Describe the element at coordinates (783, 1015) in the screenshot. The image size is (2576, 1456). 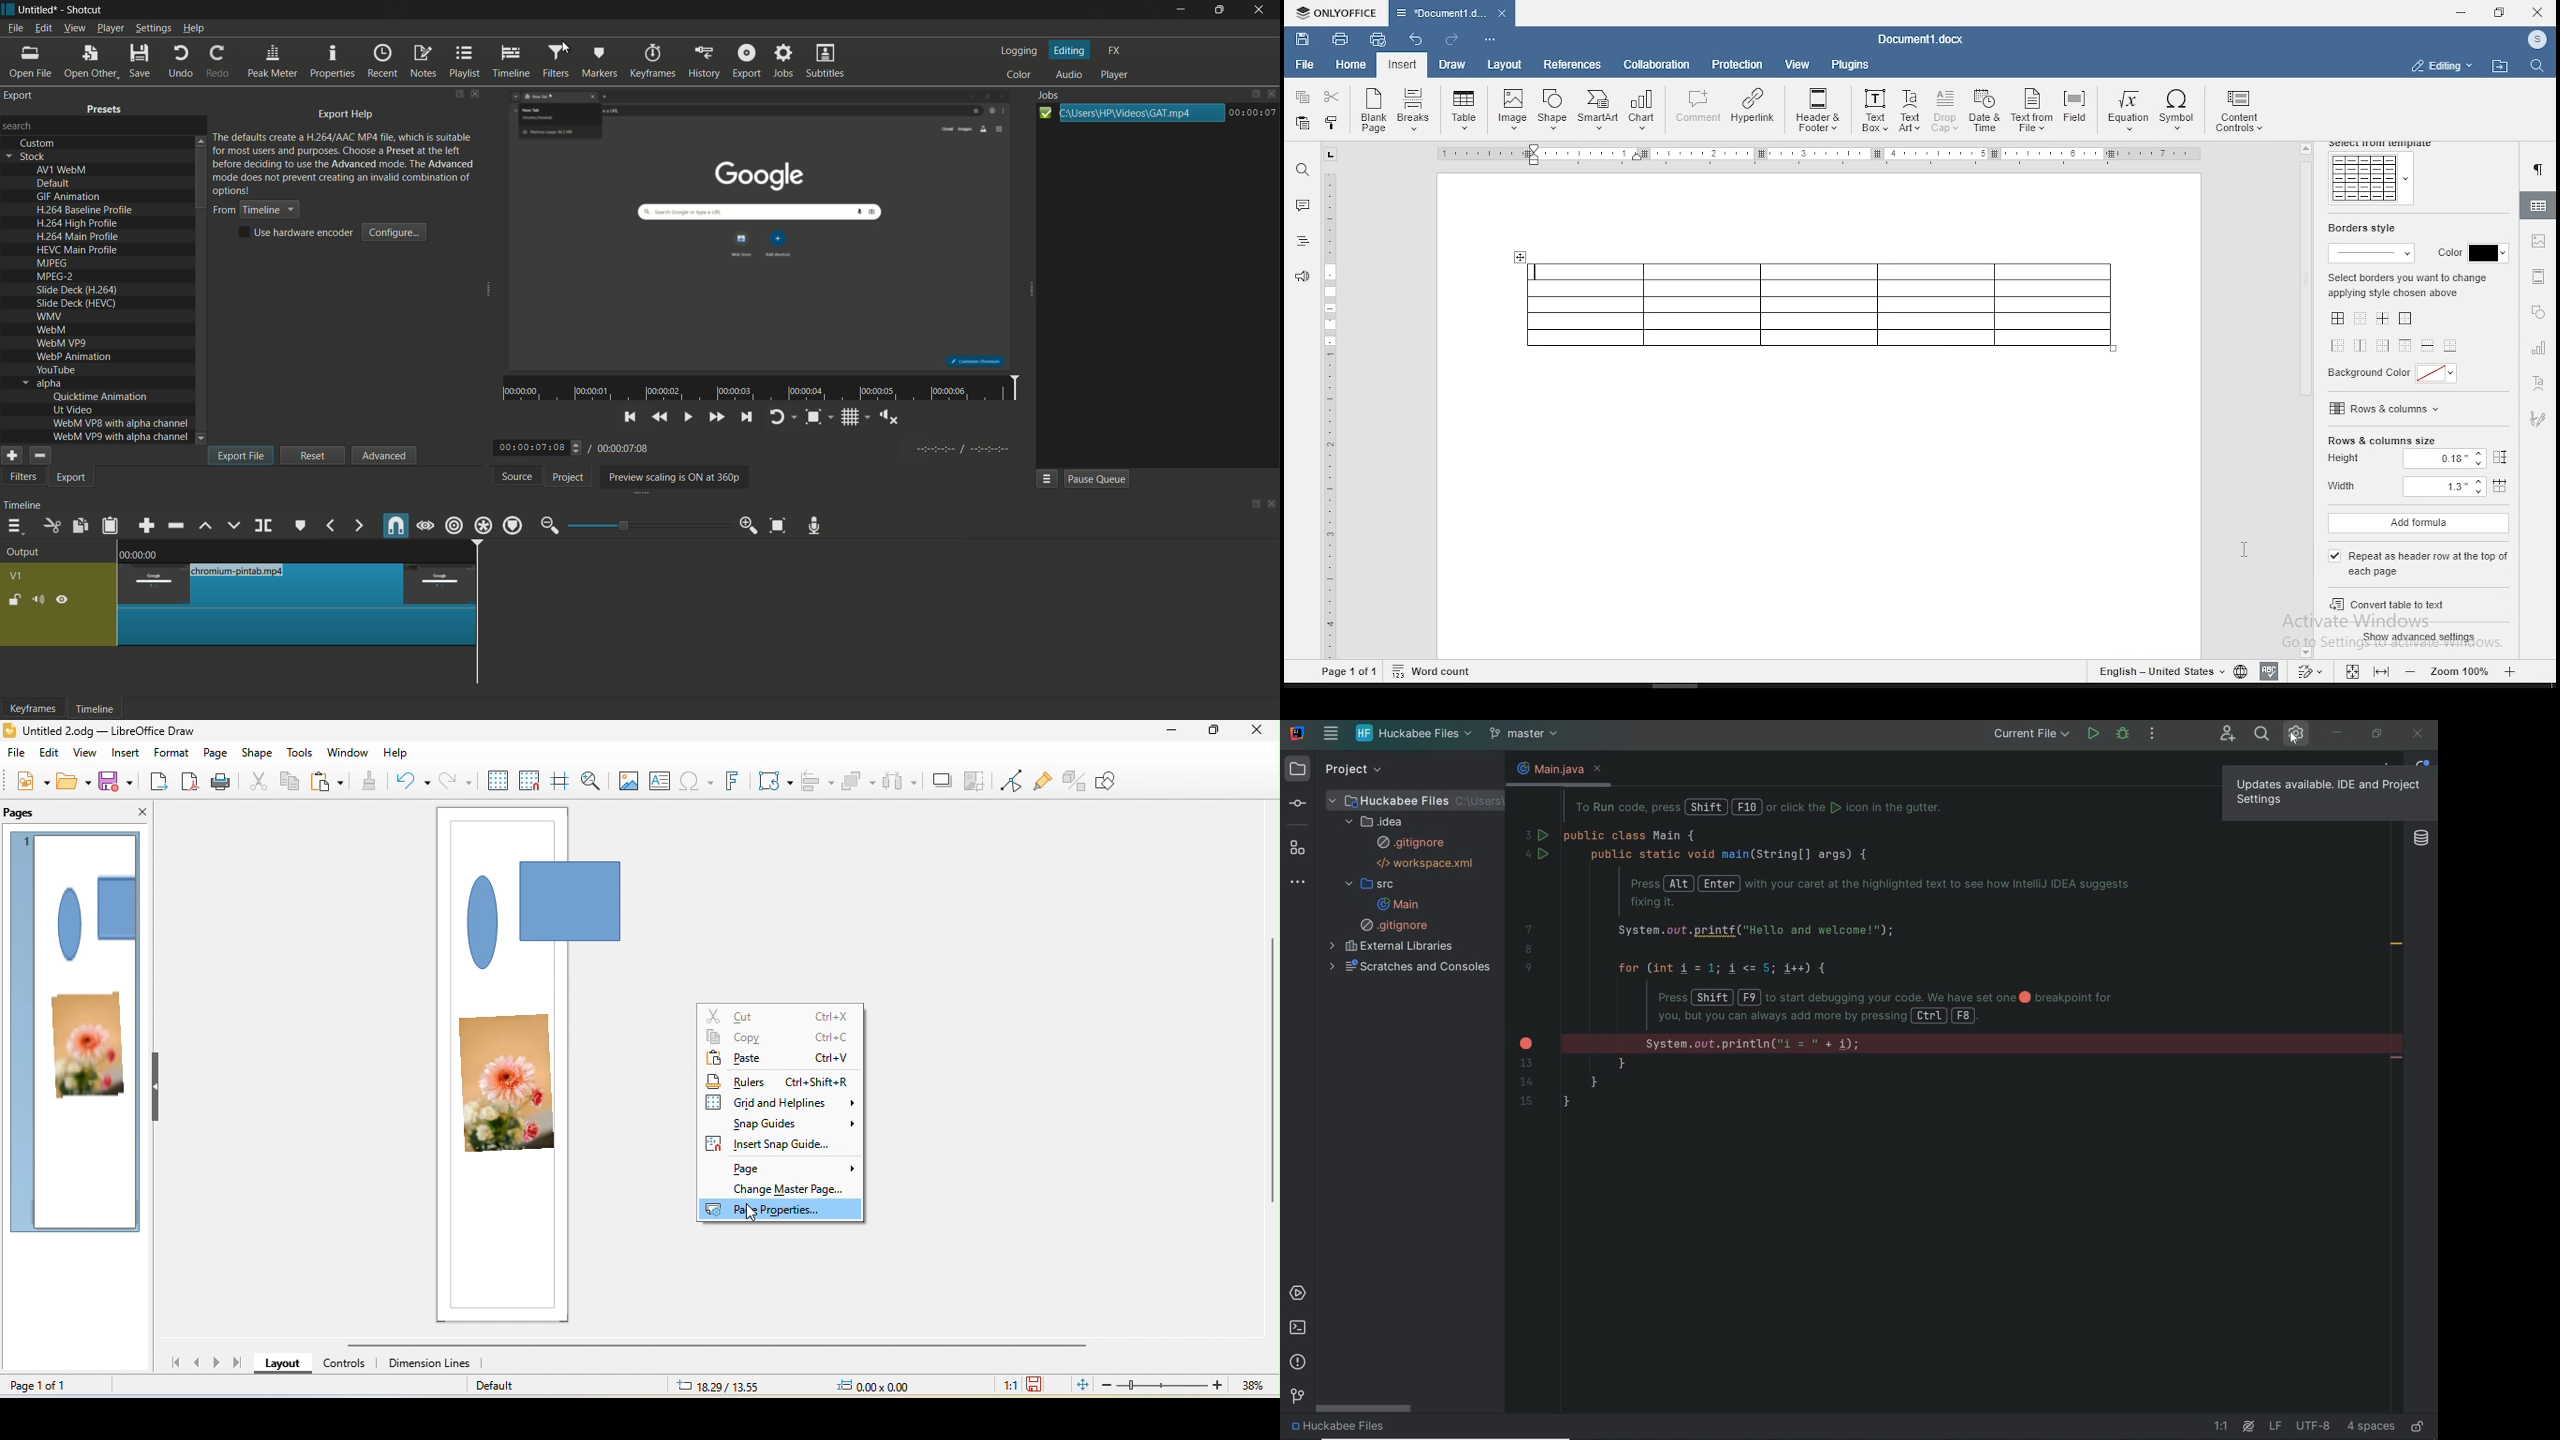
I see `cut` at that location.